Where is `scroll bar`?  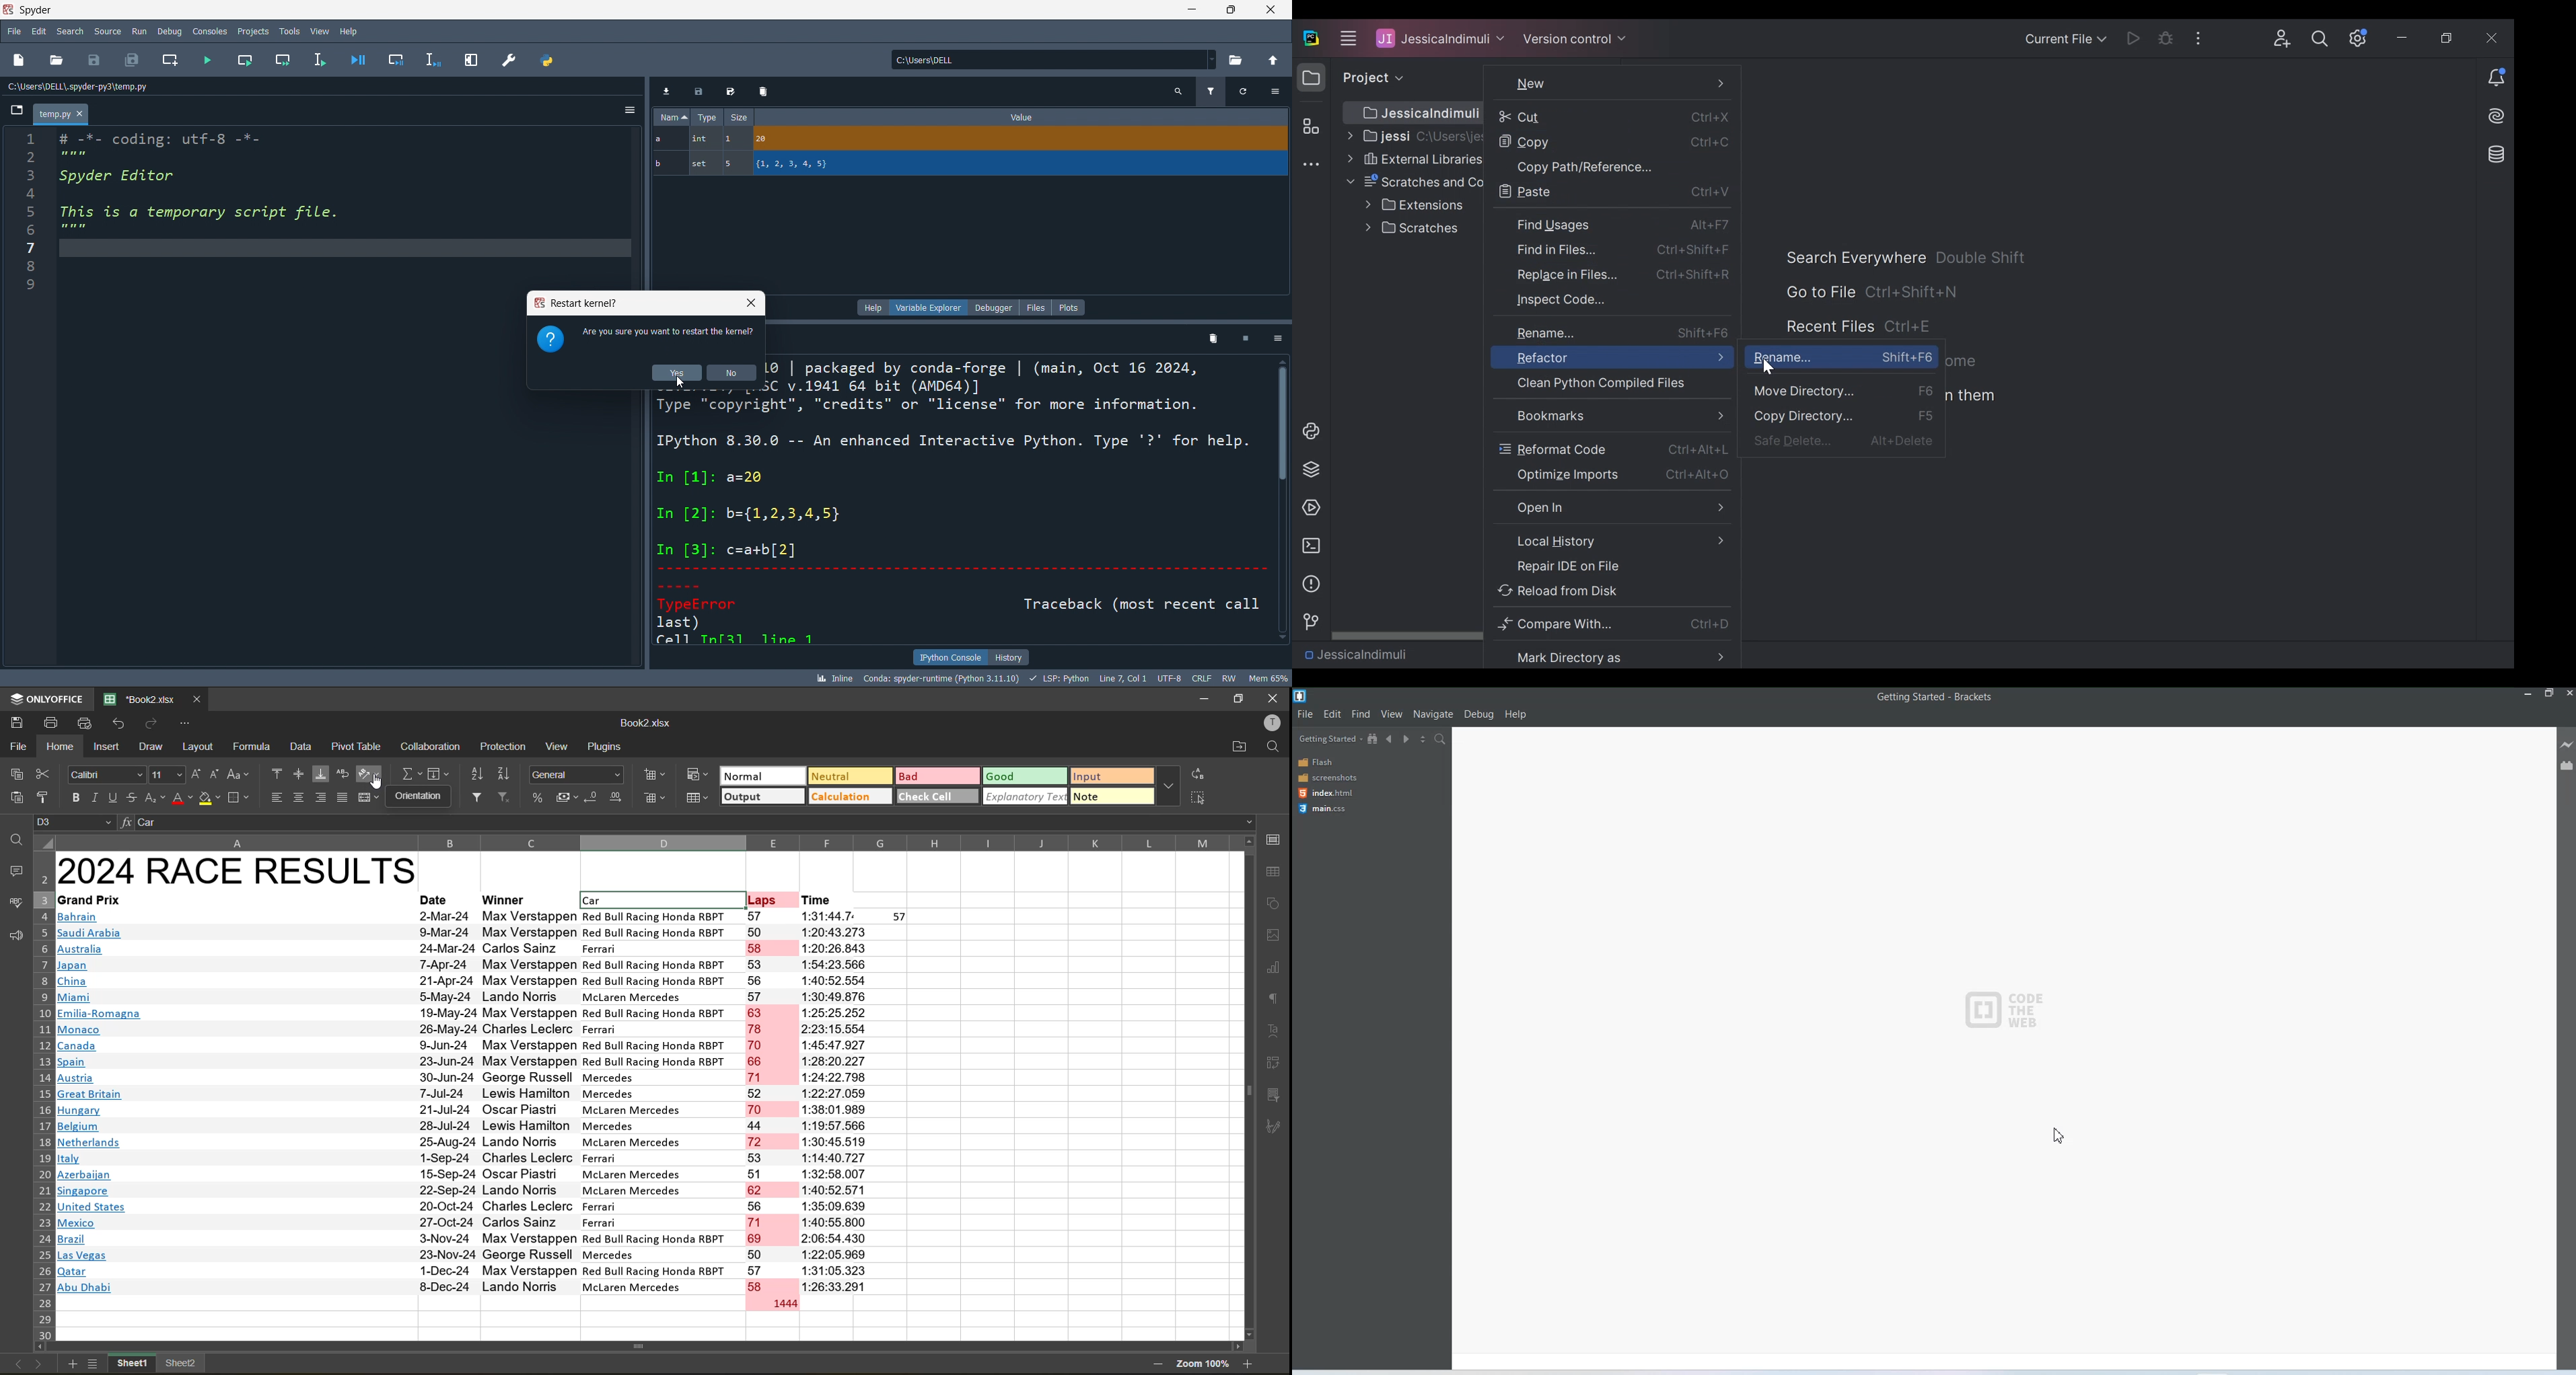
scroll bar is located at coordinates (1284, 503).